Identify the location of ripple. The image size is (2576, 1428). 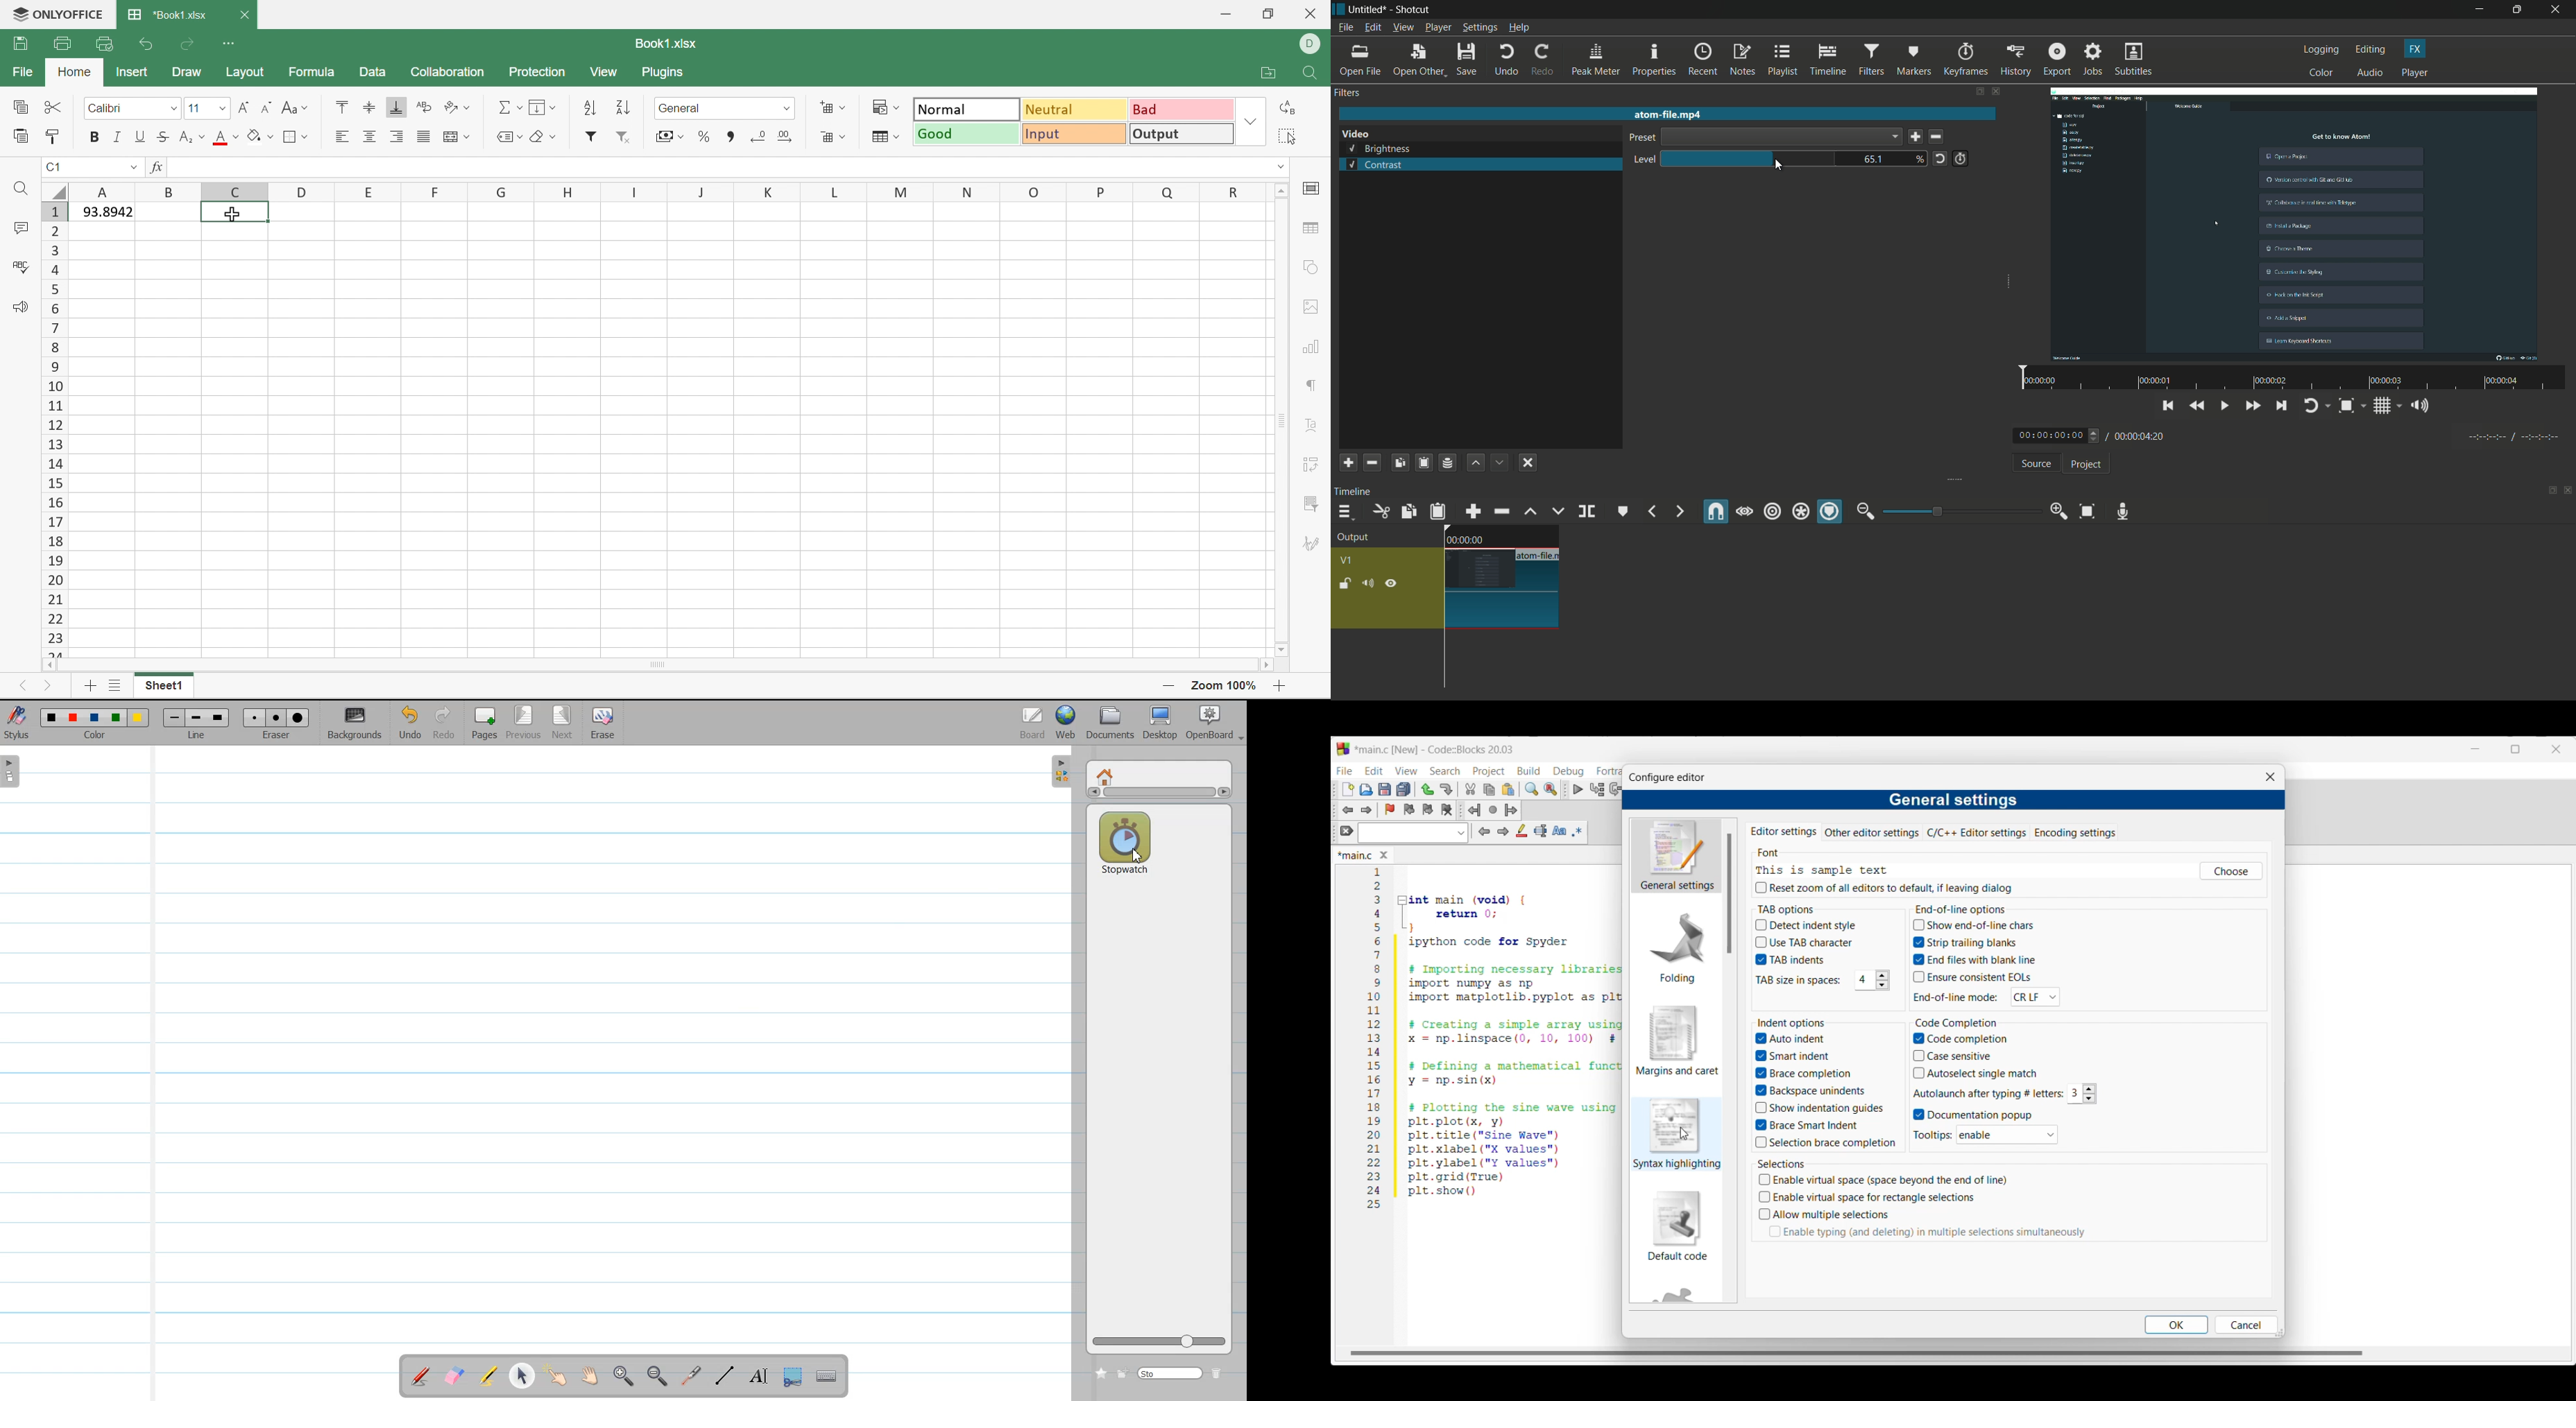
(1772, 512).